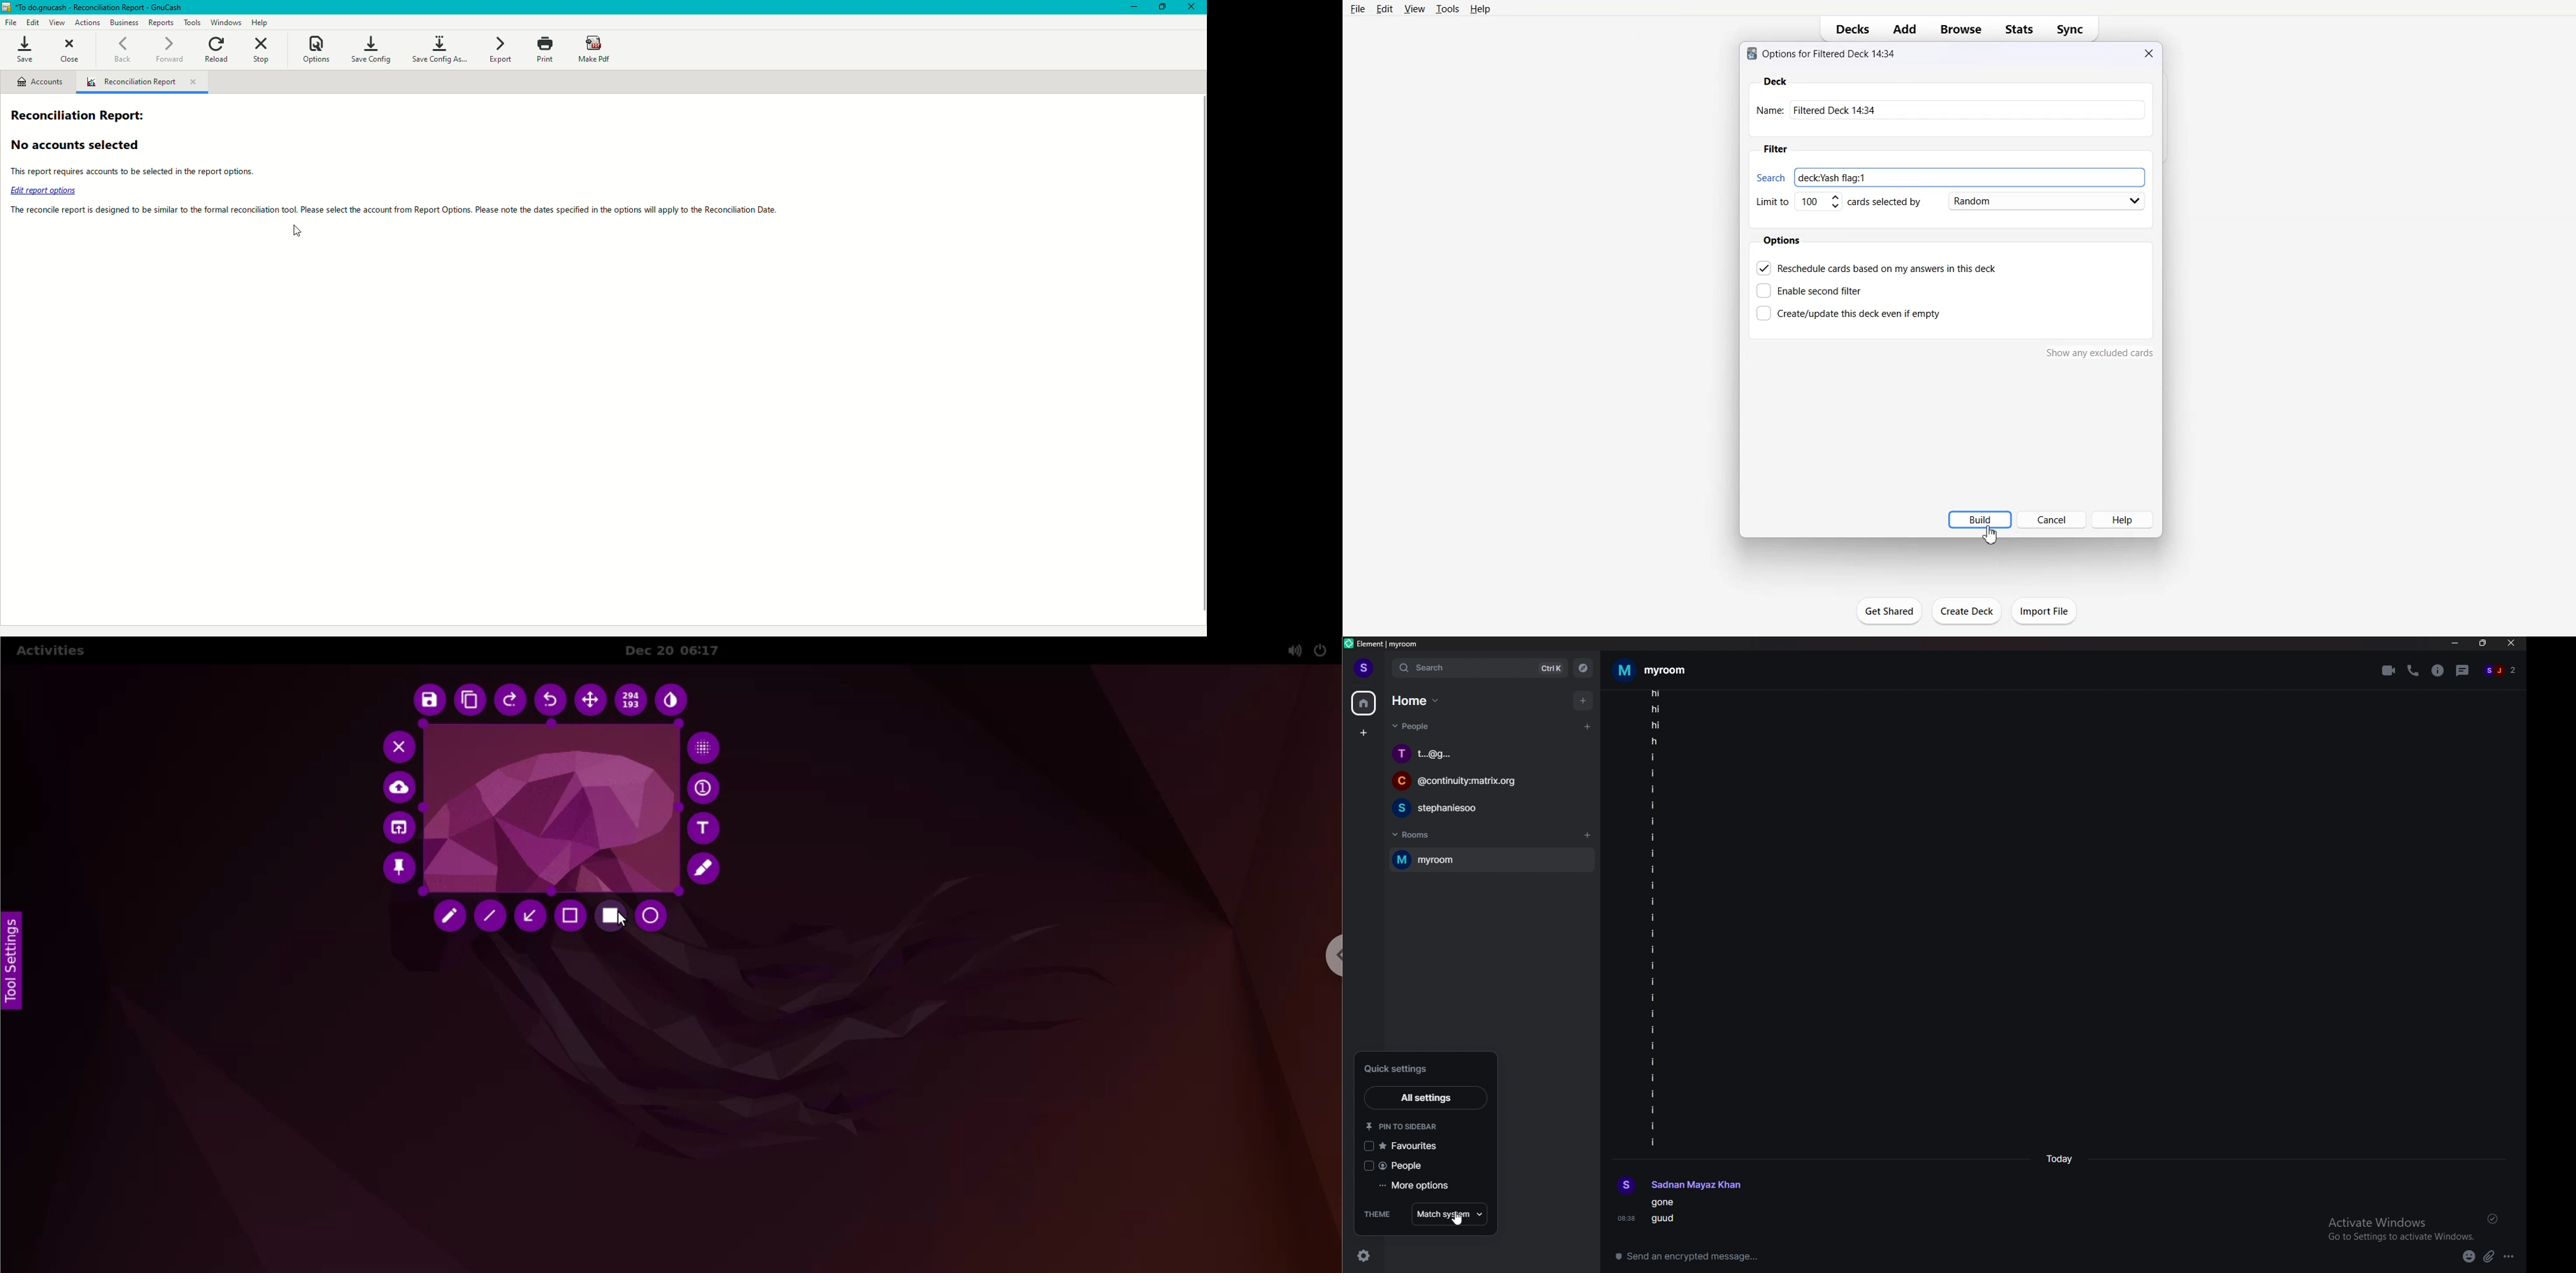 This screenshot has width=2576, height=1288. What do you see at coordinates (395, 746) in the screenshot?
I see `cancel capture` at bounding box center [395, 746].